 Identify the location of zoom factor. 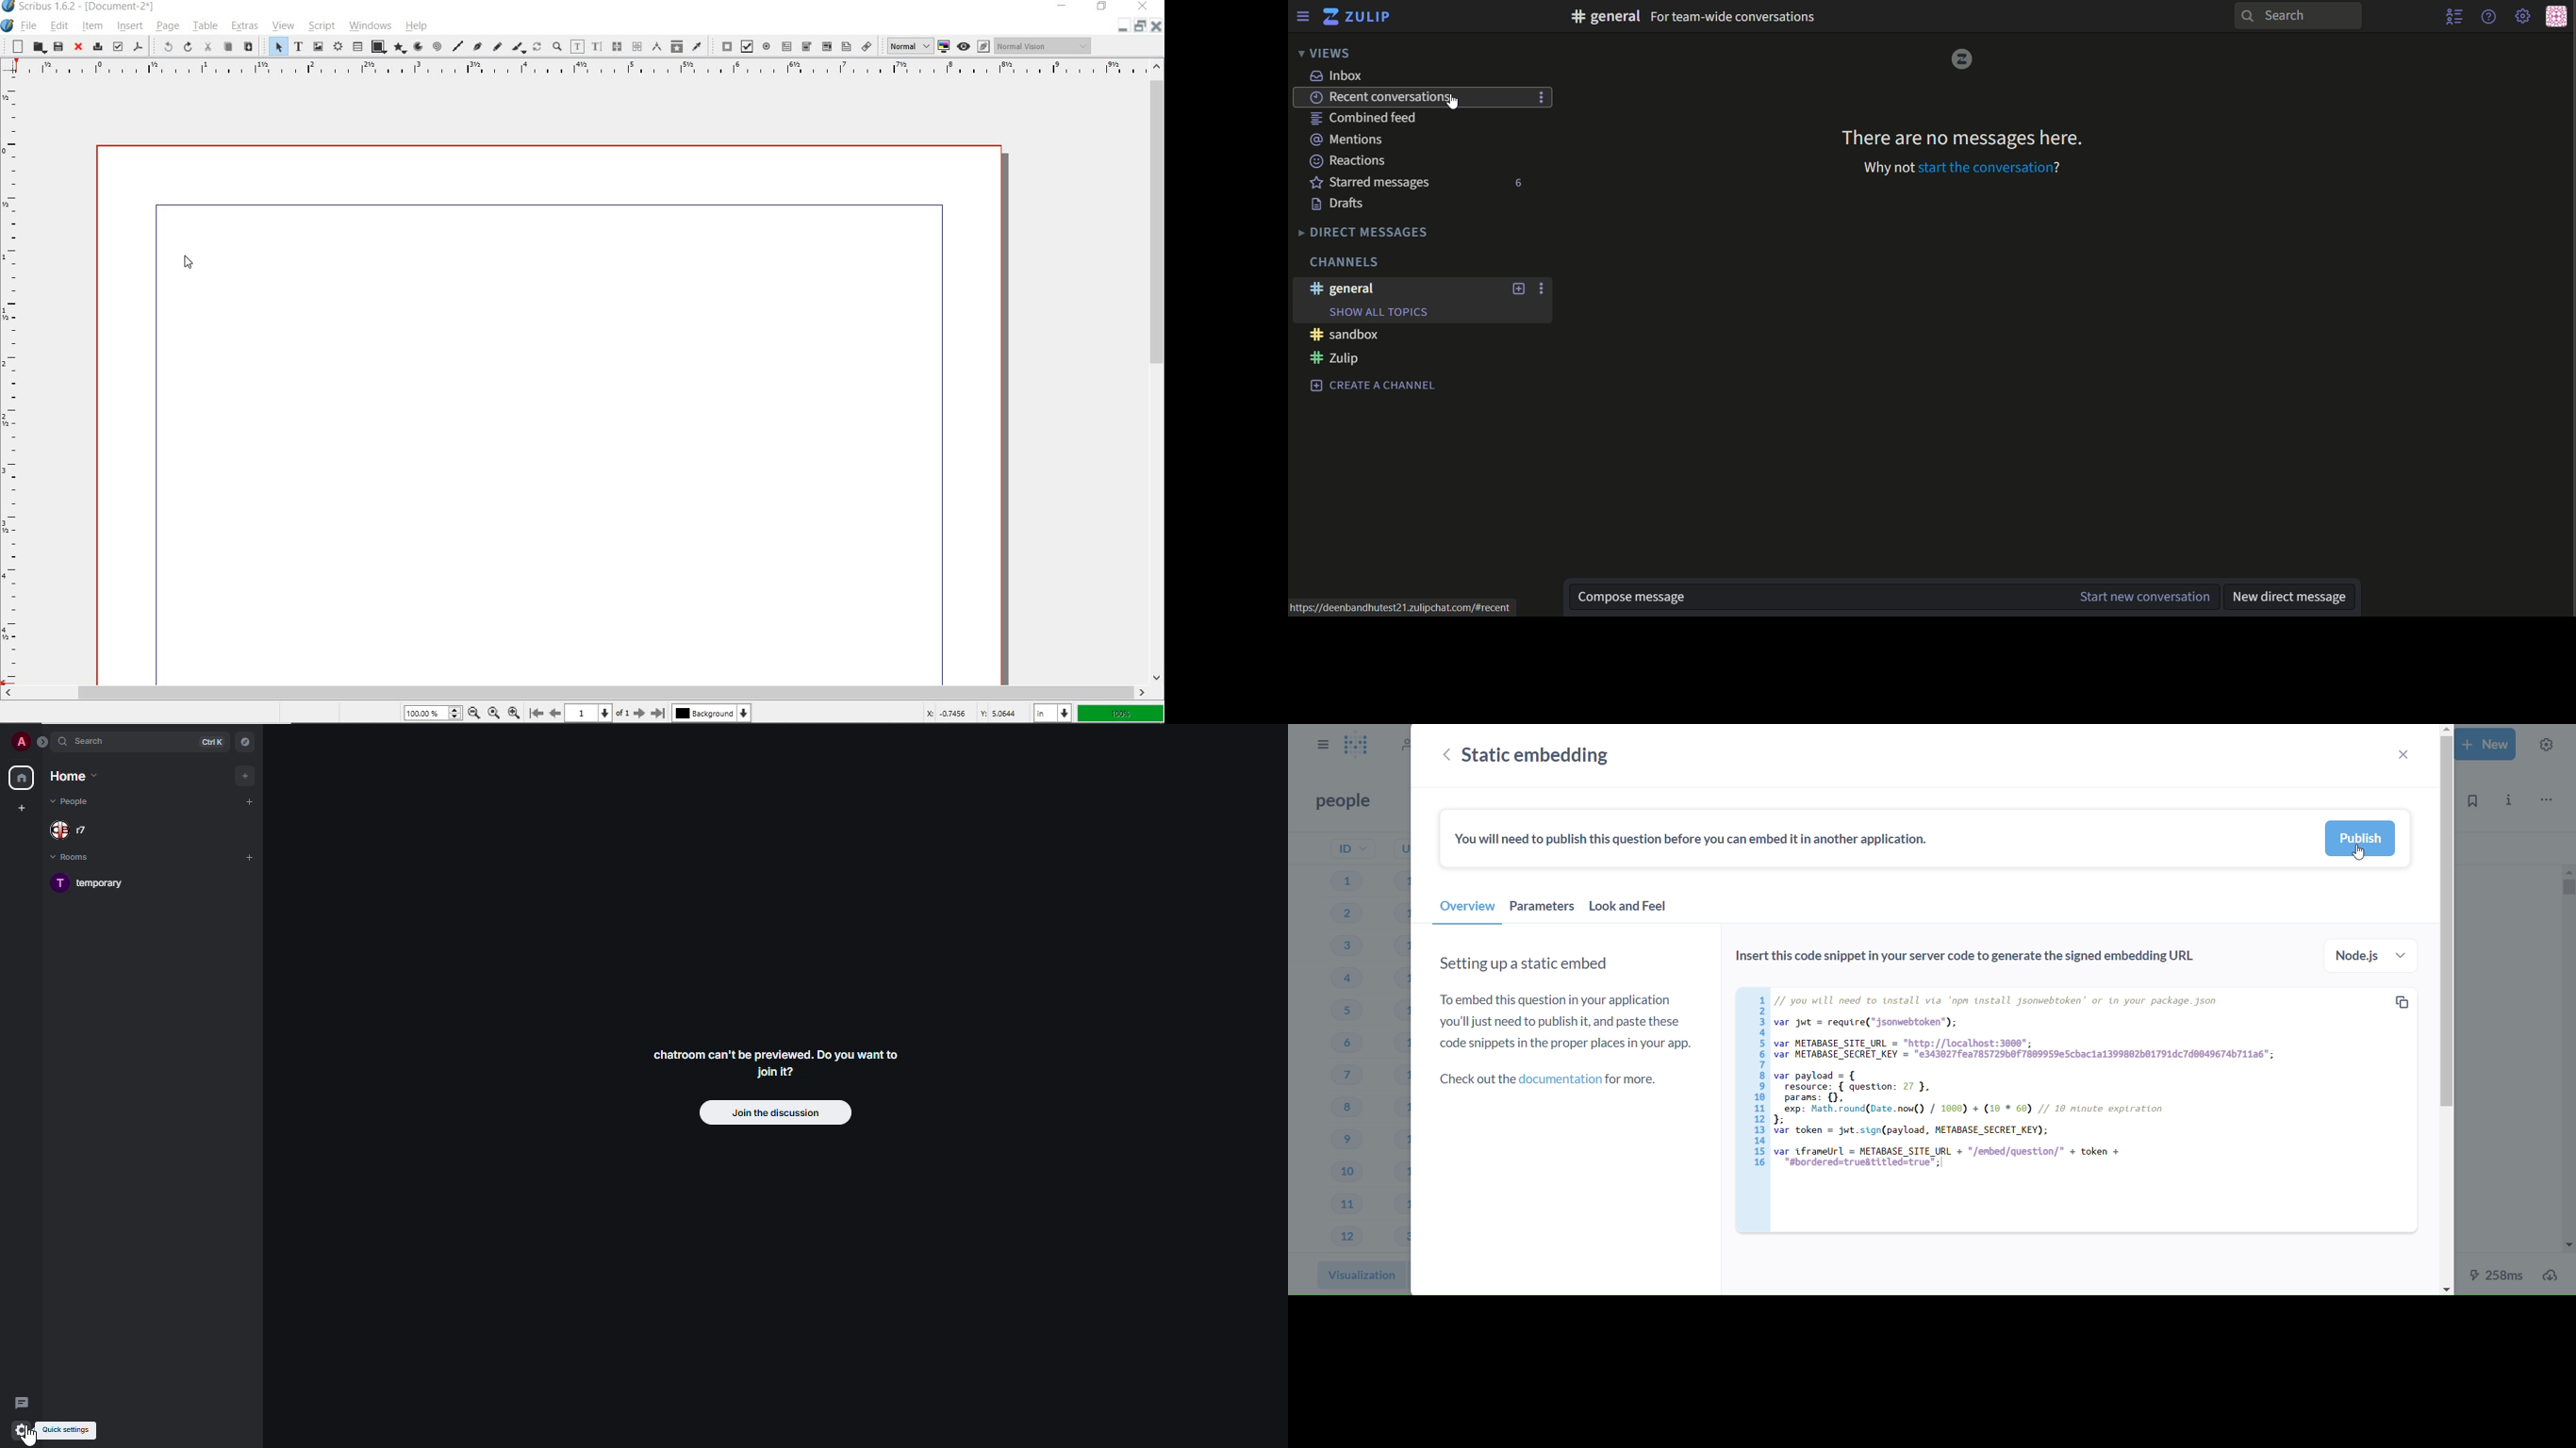
(1121, 714).